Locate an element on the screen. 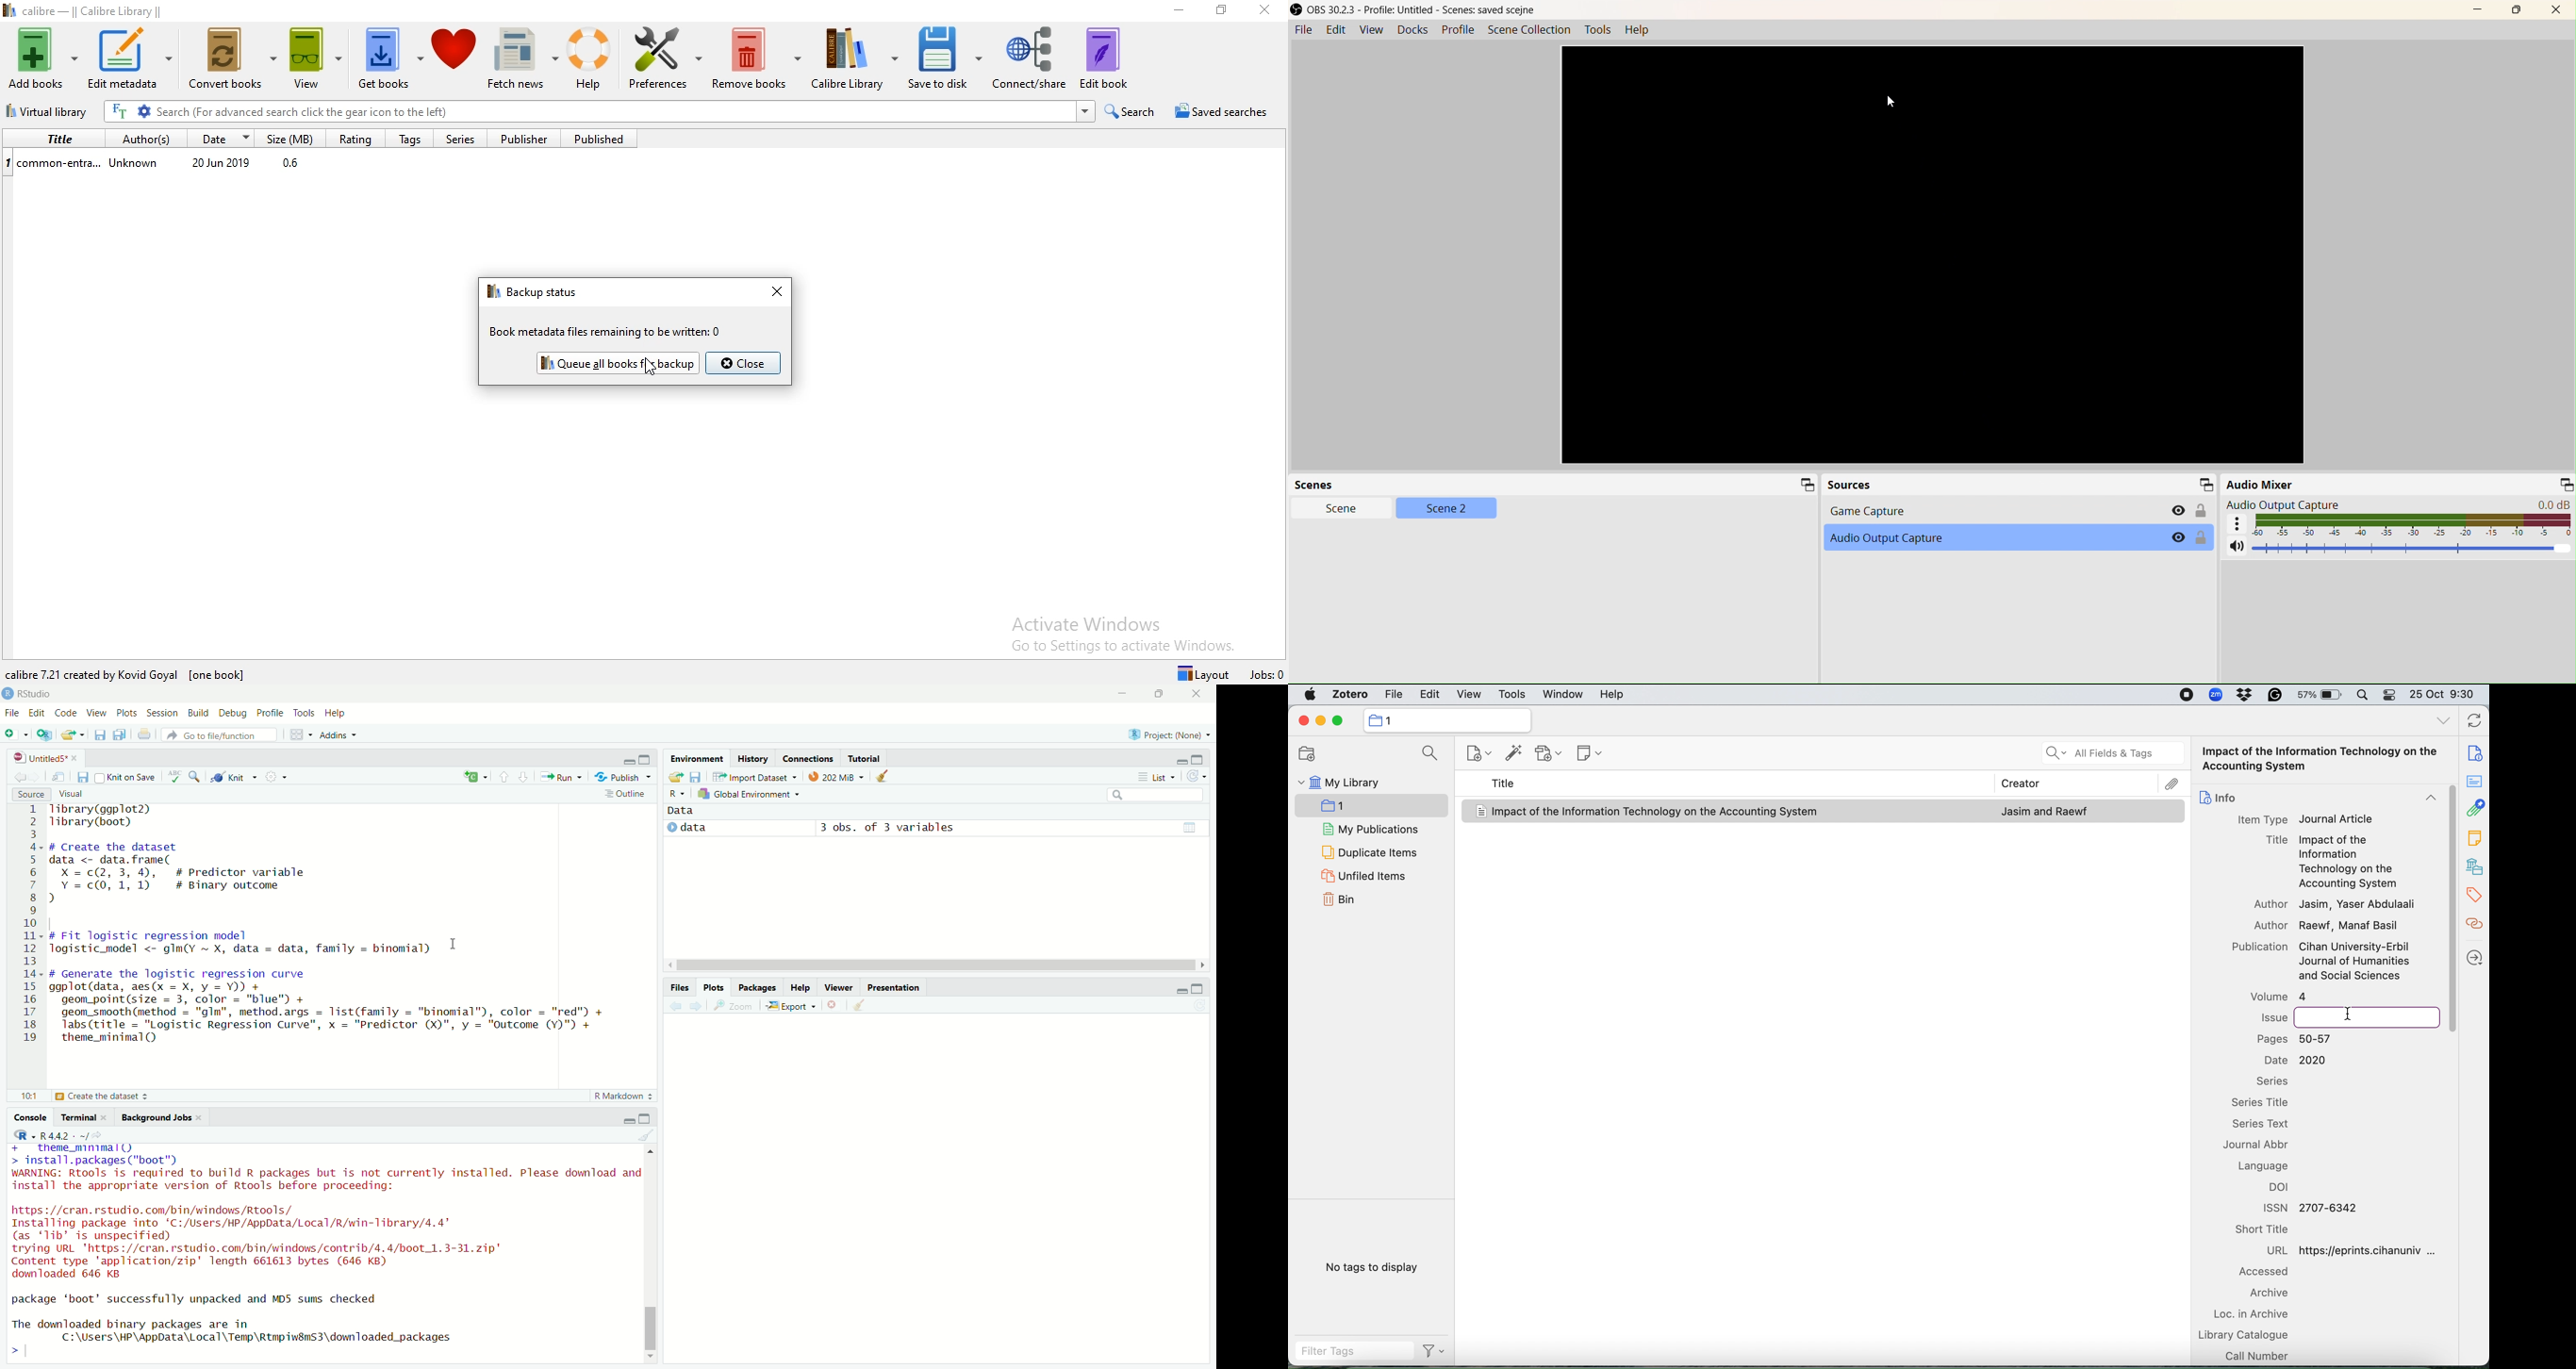 The width and height of the screenshot is (2576, 1372). Text cursor is located at coordinates (2351, 1013).